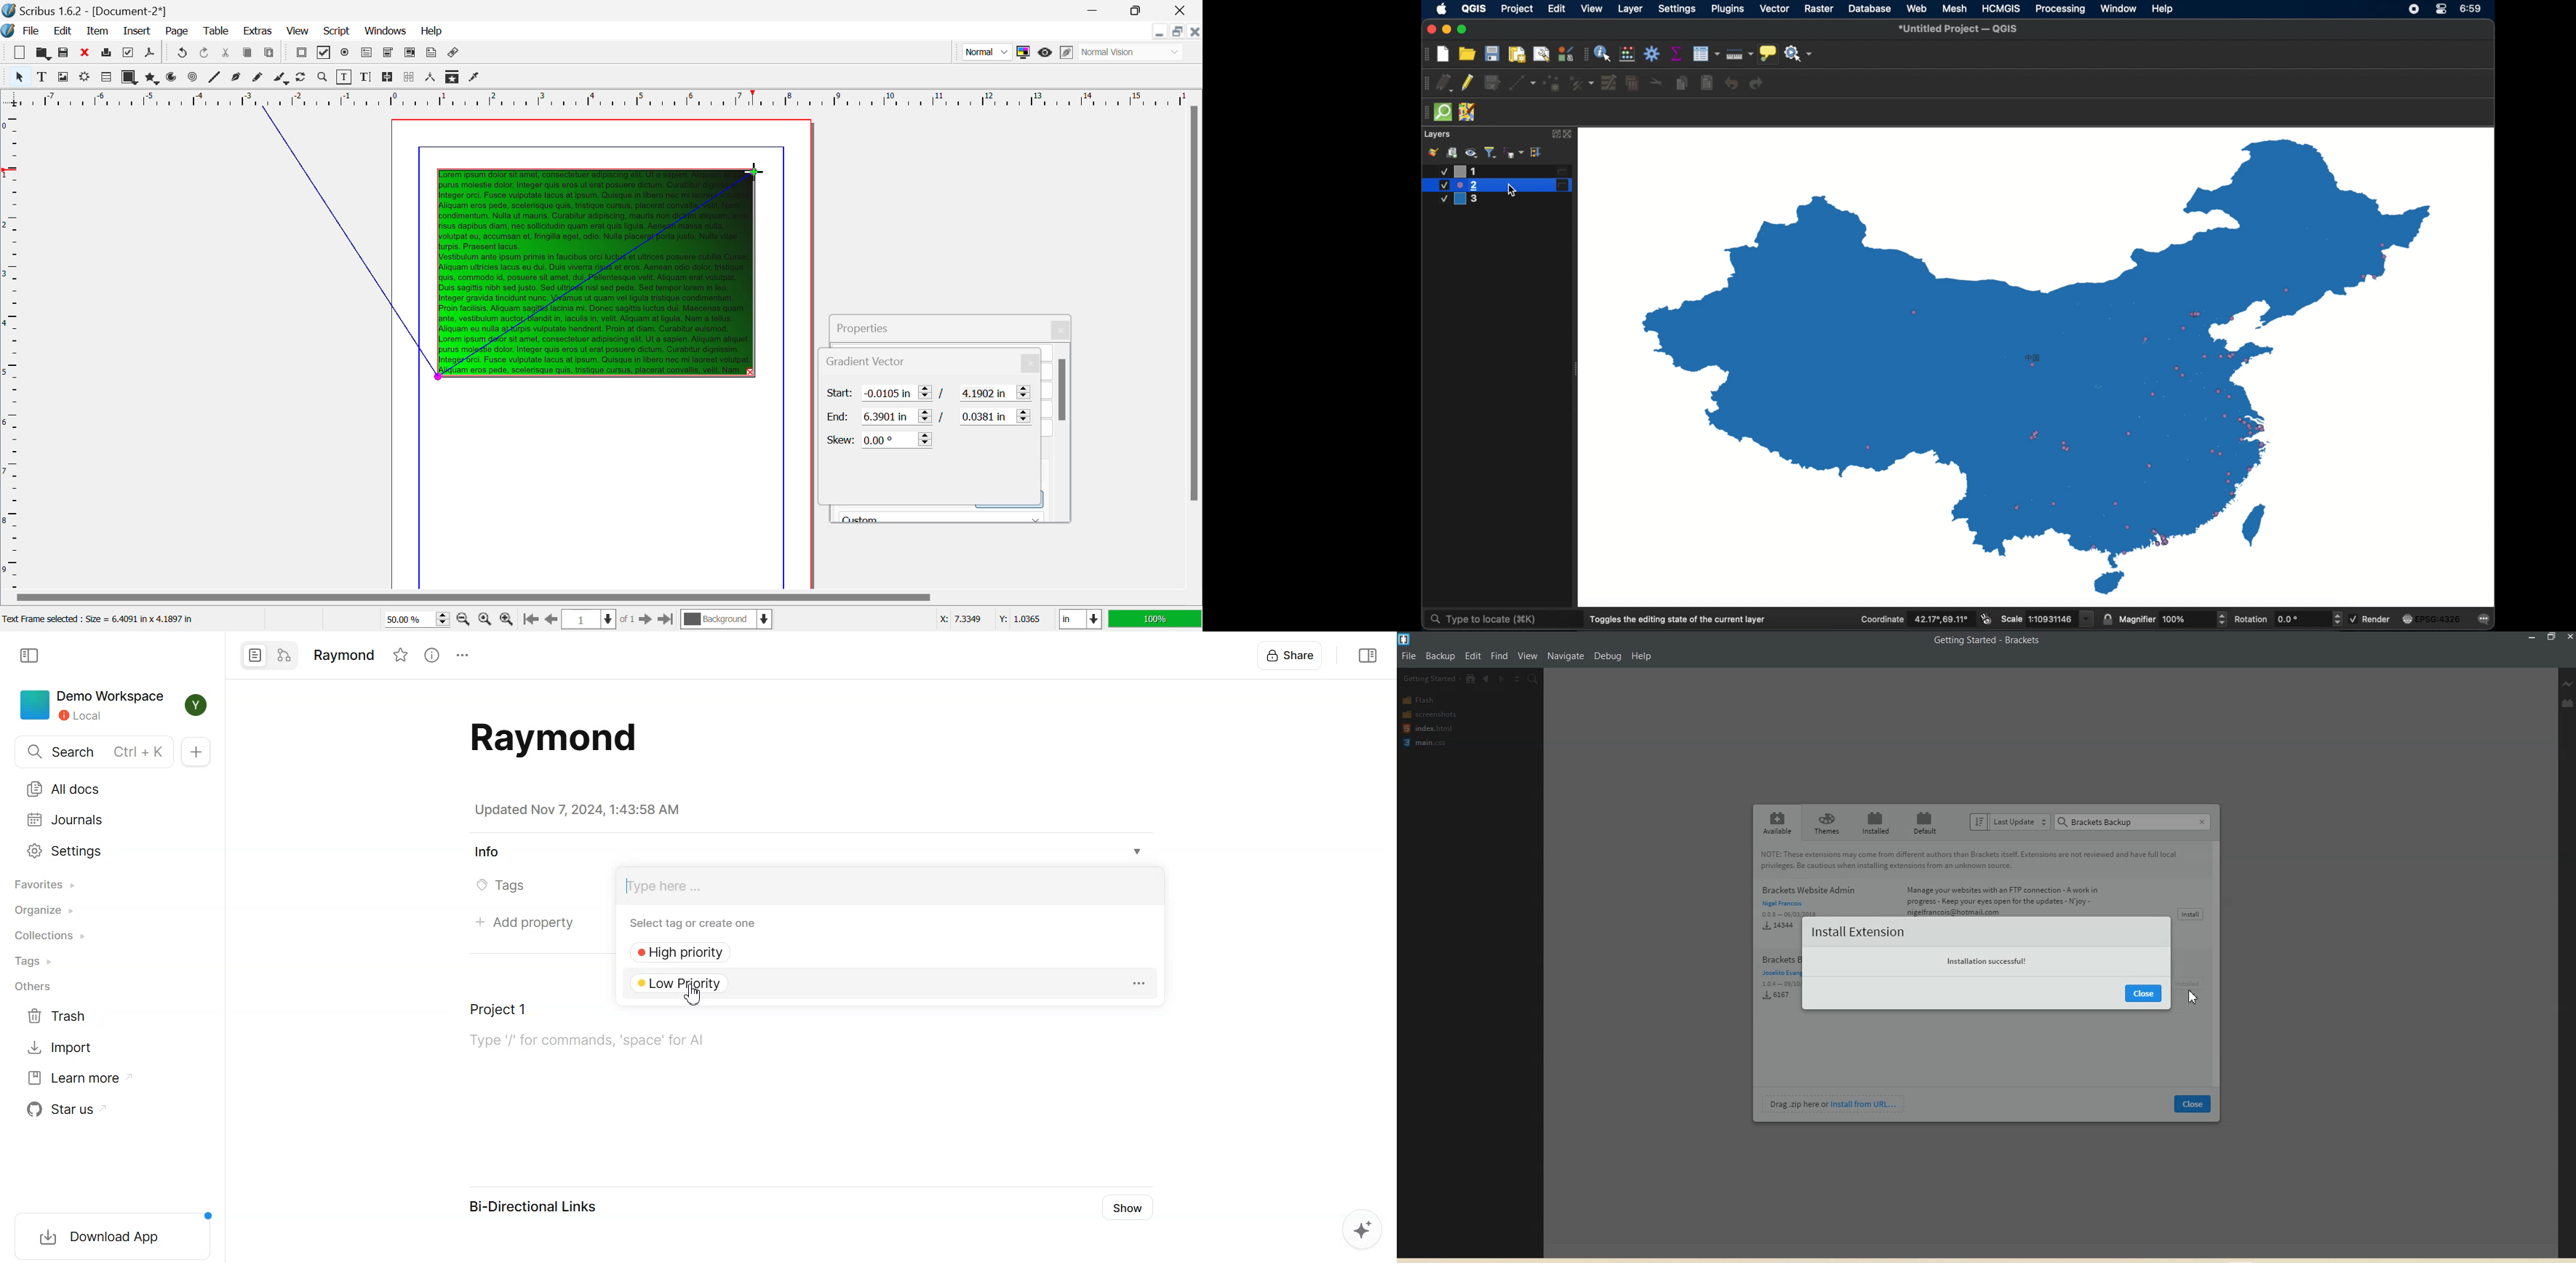 This screenshot has width=2576, height=1288. I want to click on Redo, so click(180, 54).